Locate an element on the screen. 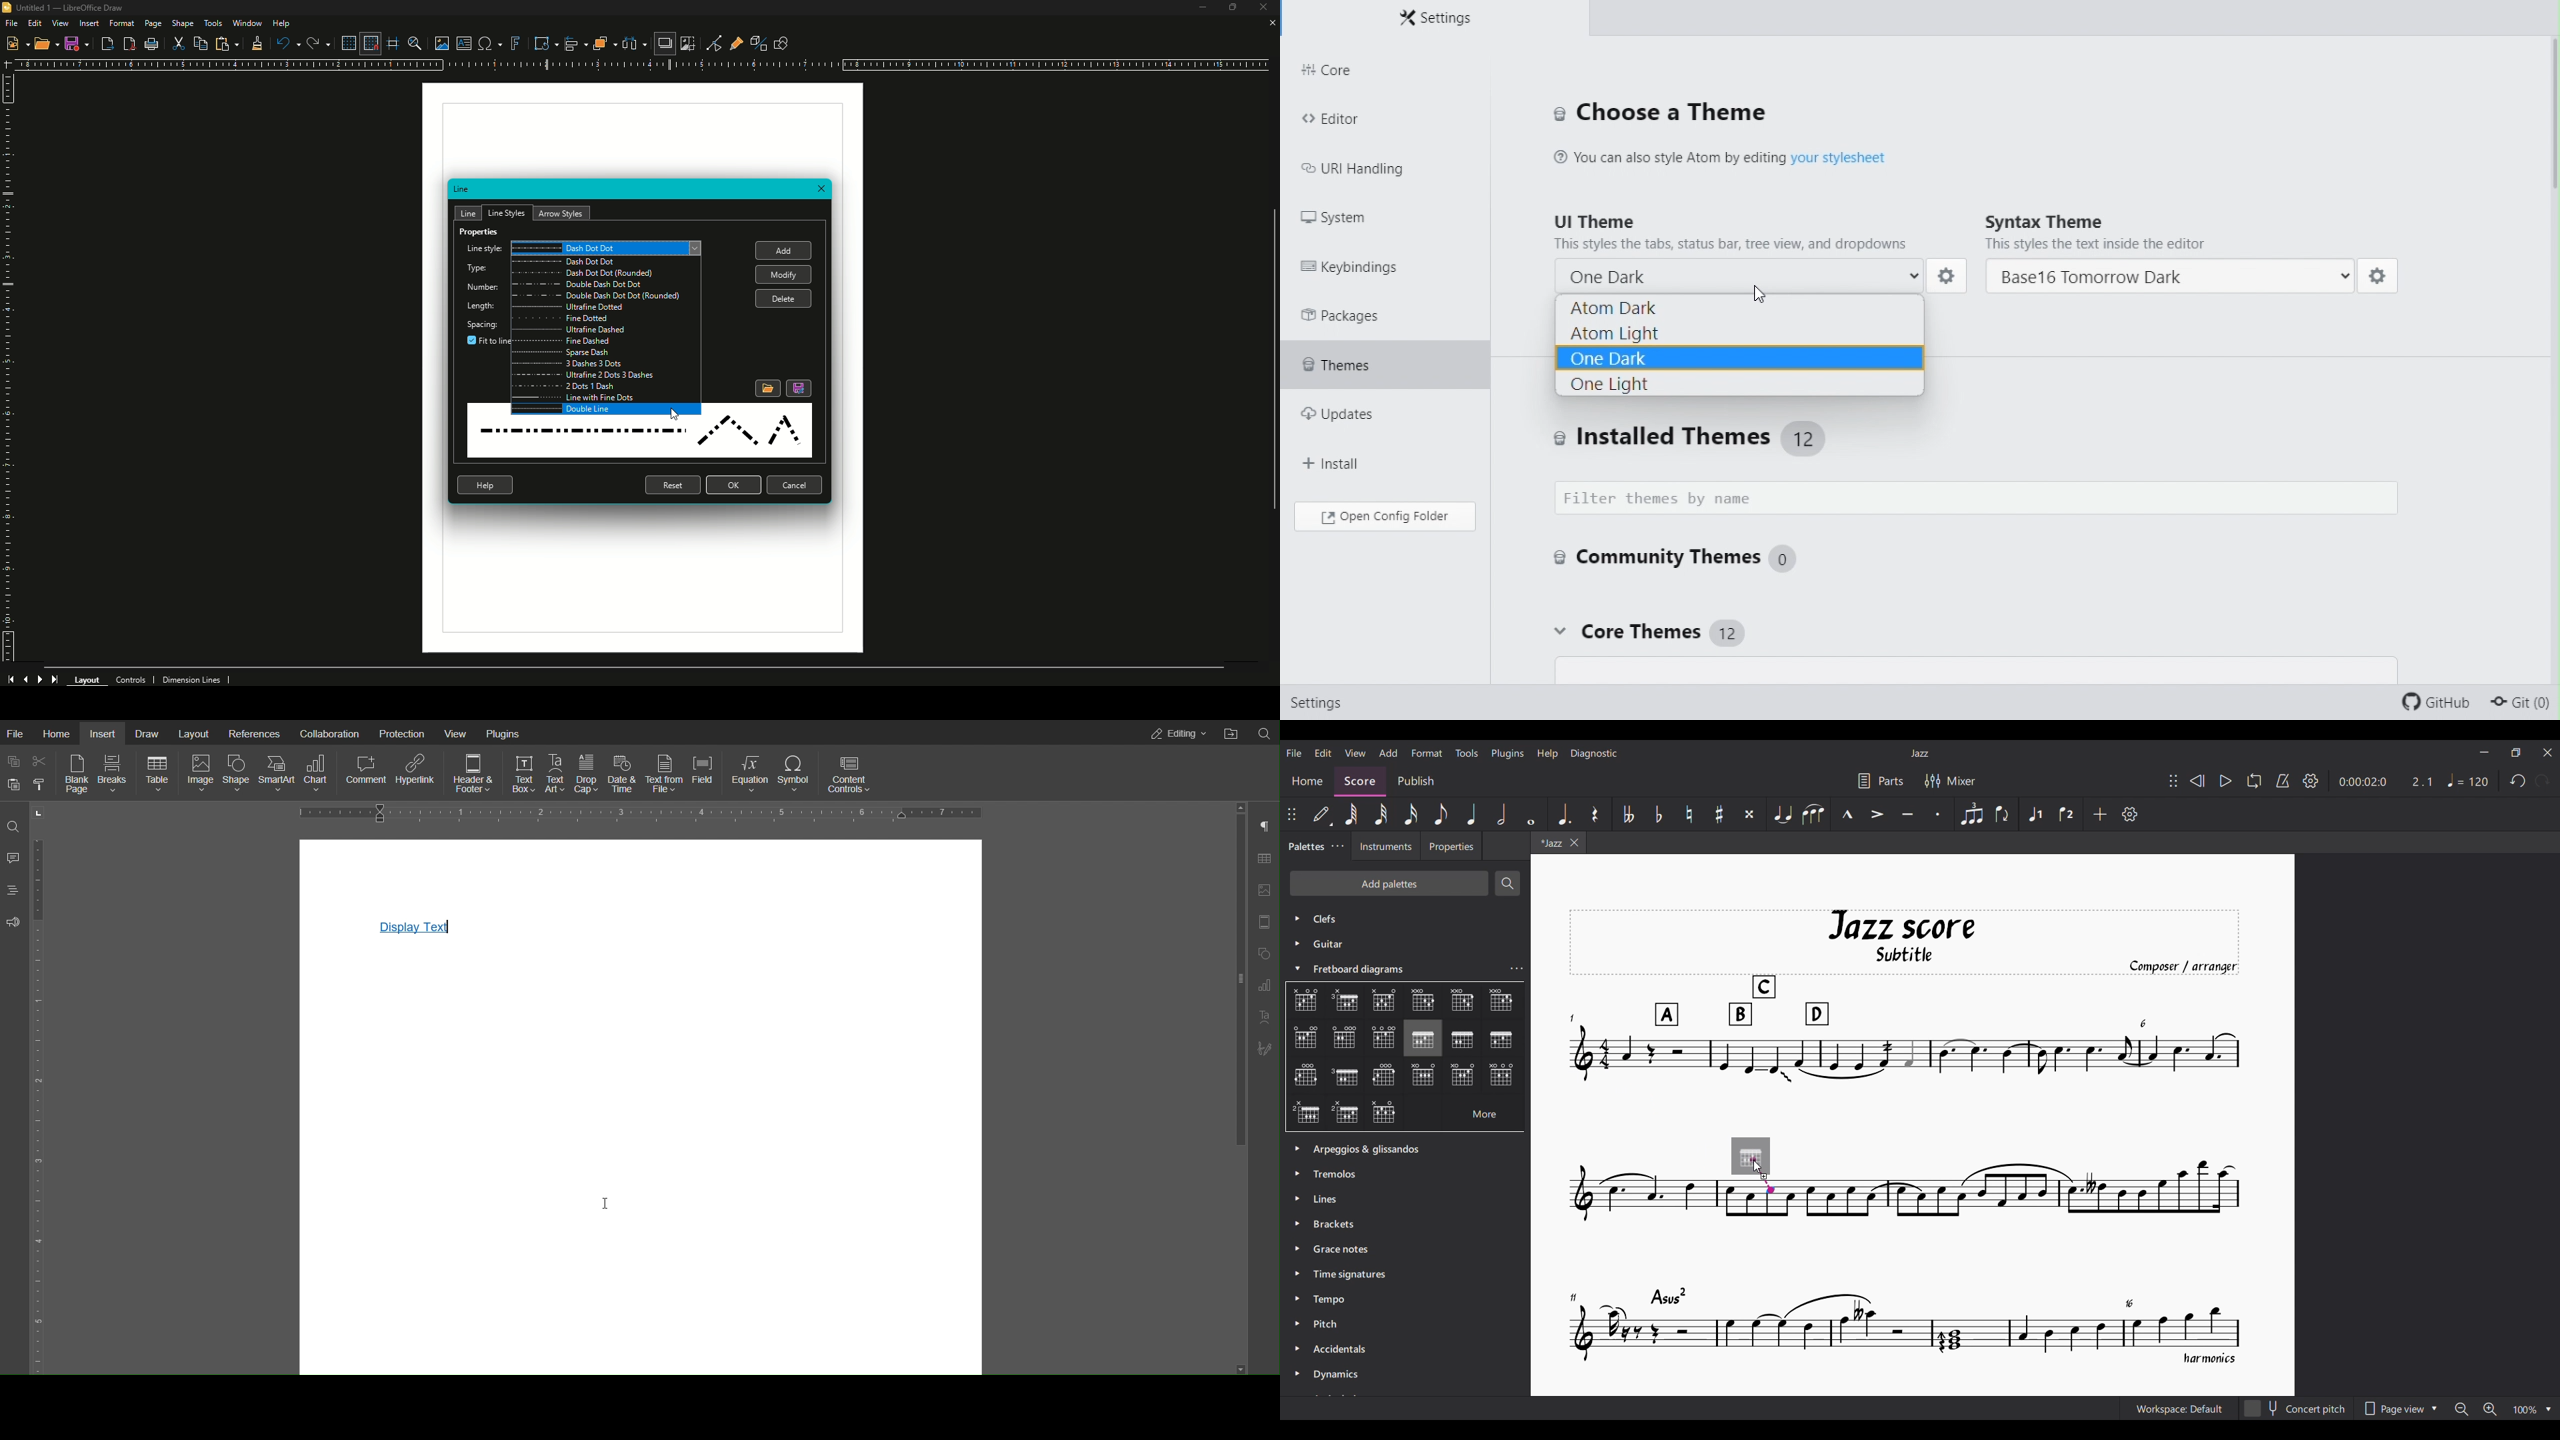 The image size is (2576, 1456). New is located at coordinates (17, 43).